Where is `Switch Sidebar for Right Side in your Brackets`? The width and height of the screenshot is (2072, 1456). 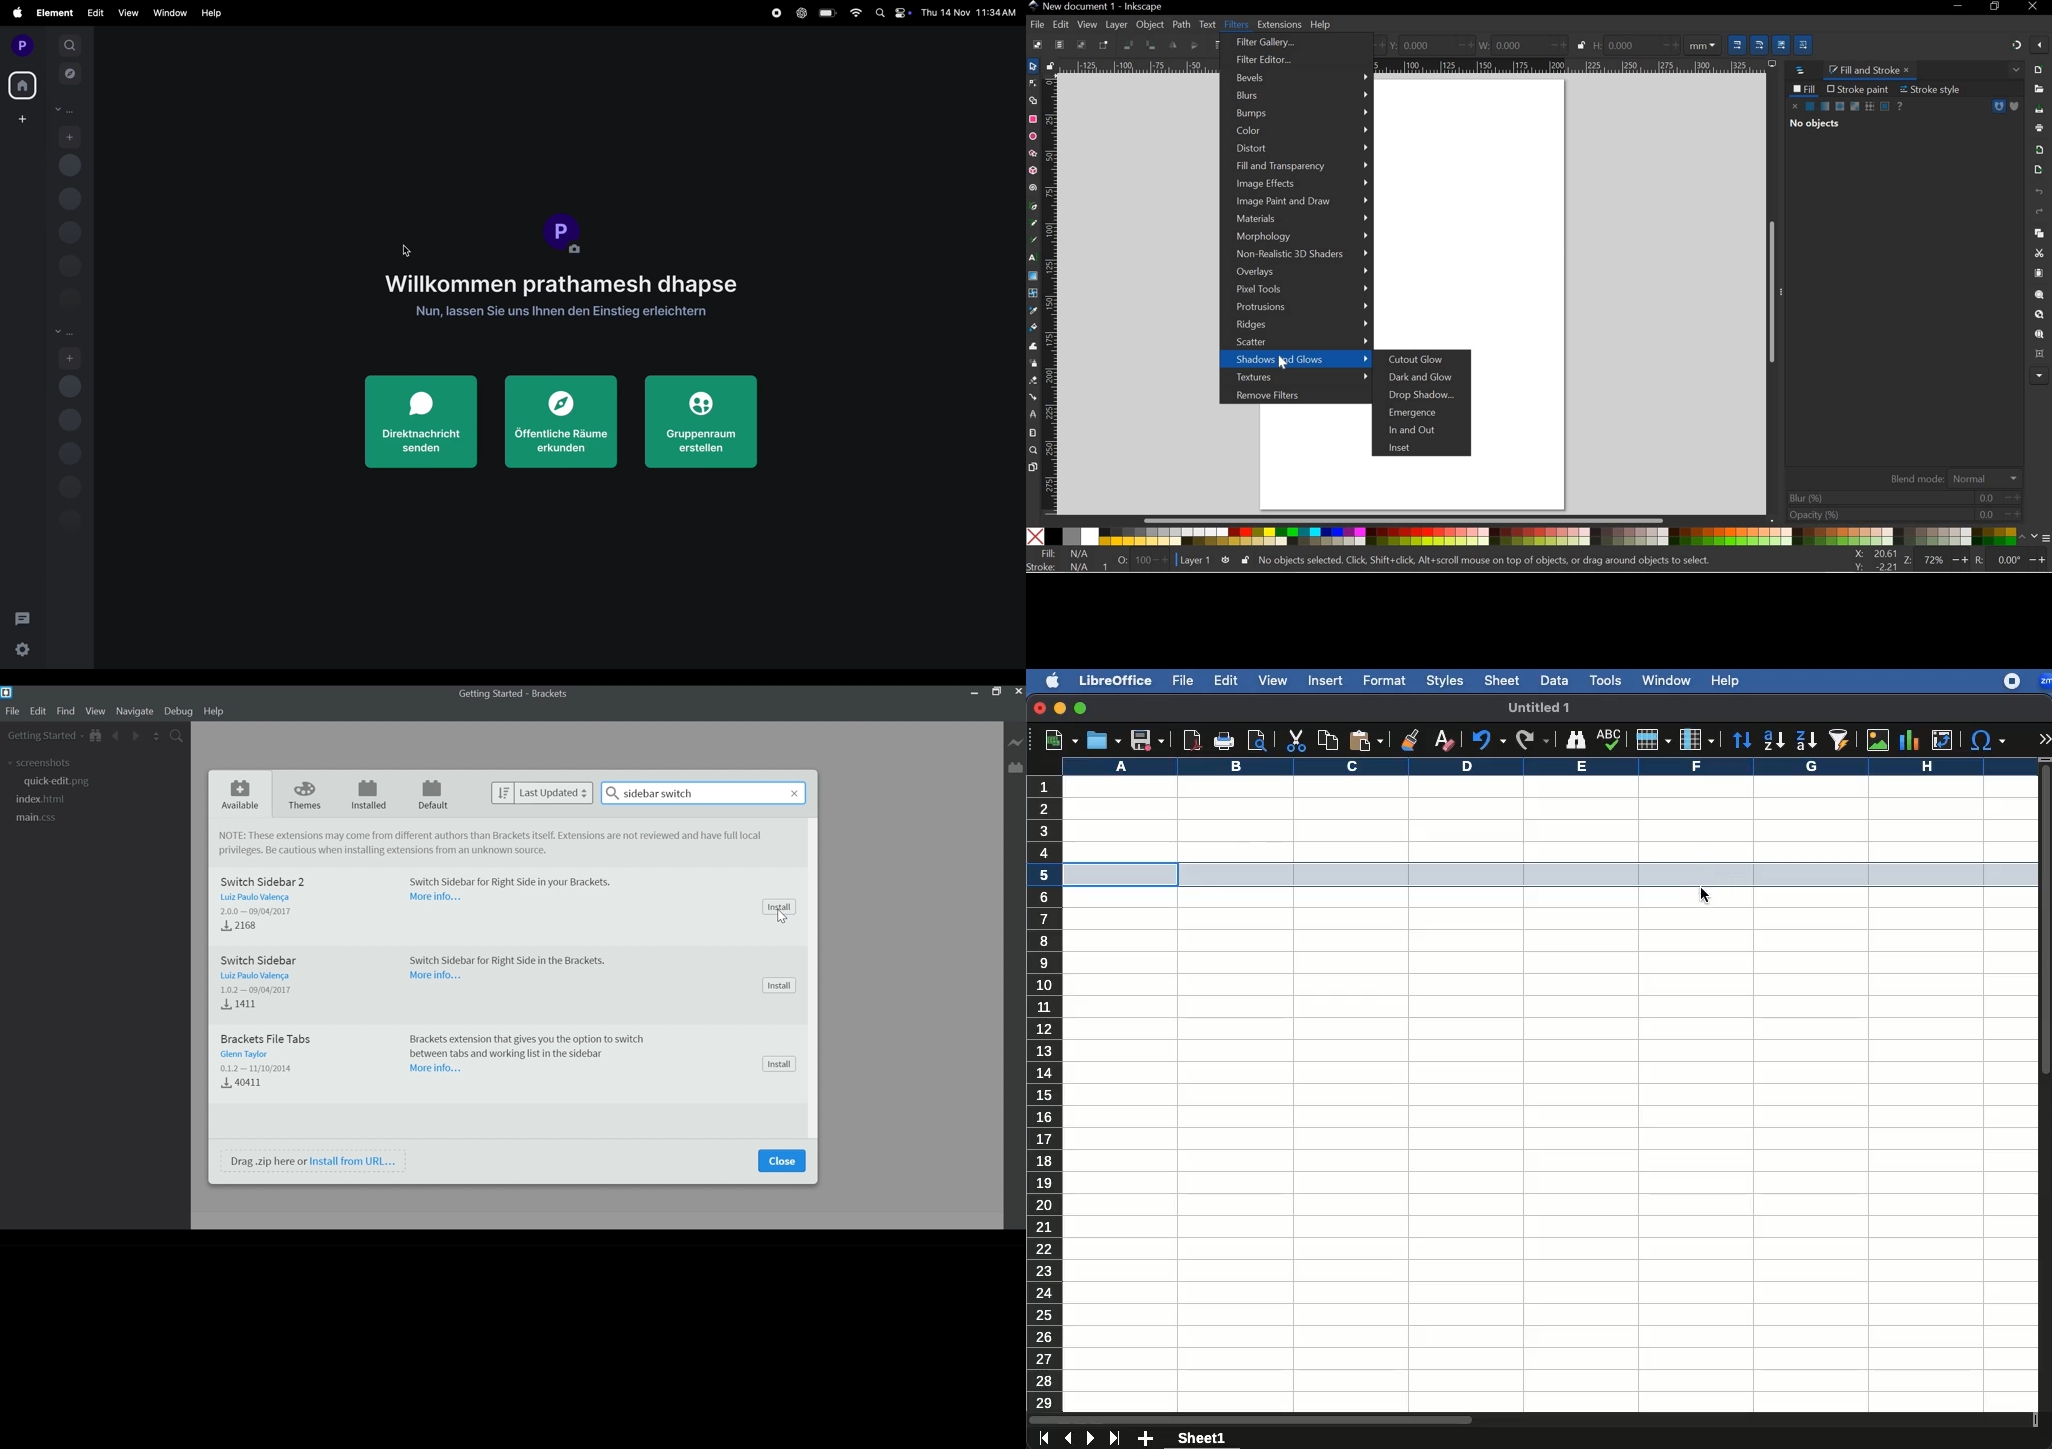 Switch Sidebar for Right Side in your Brackets is located at coordinates (516, 881).